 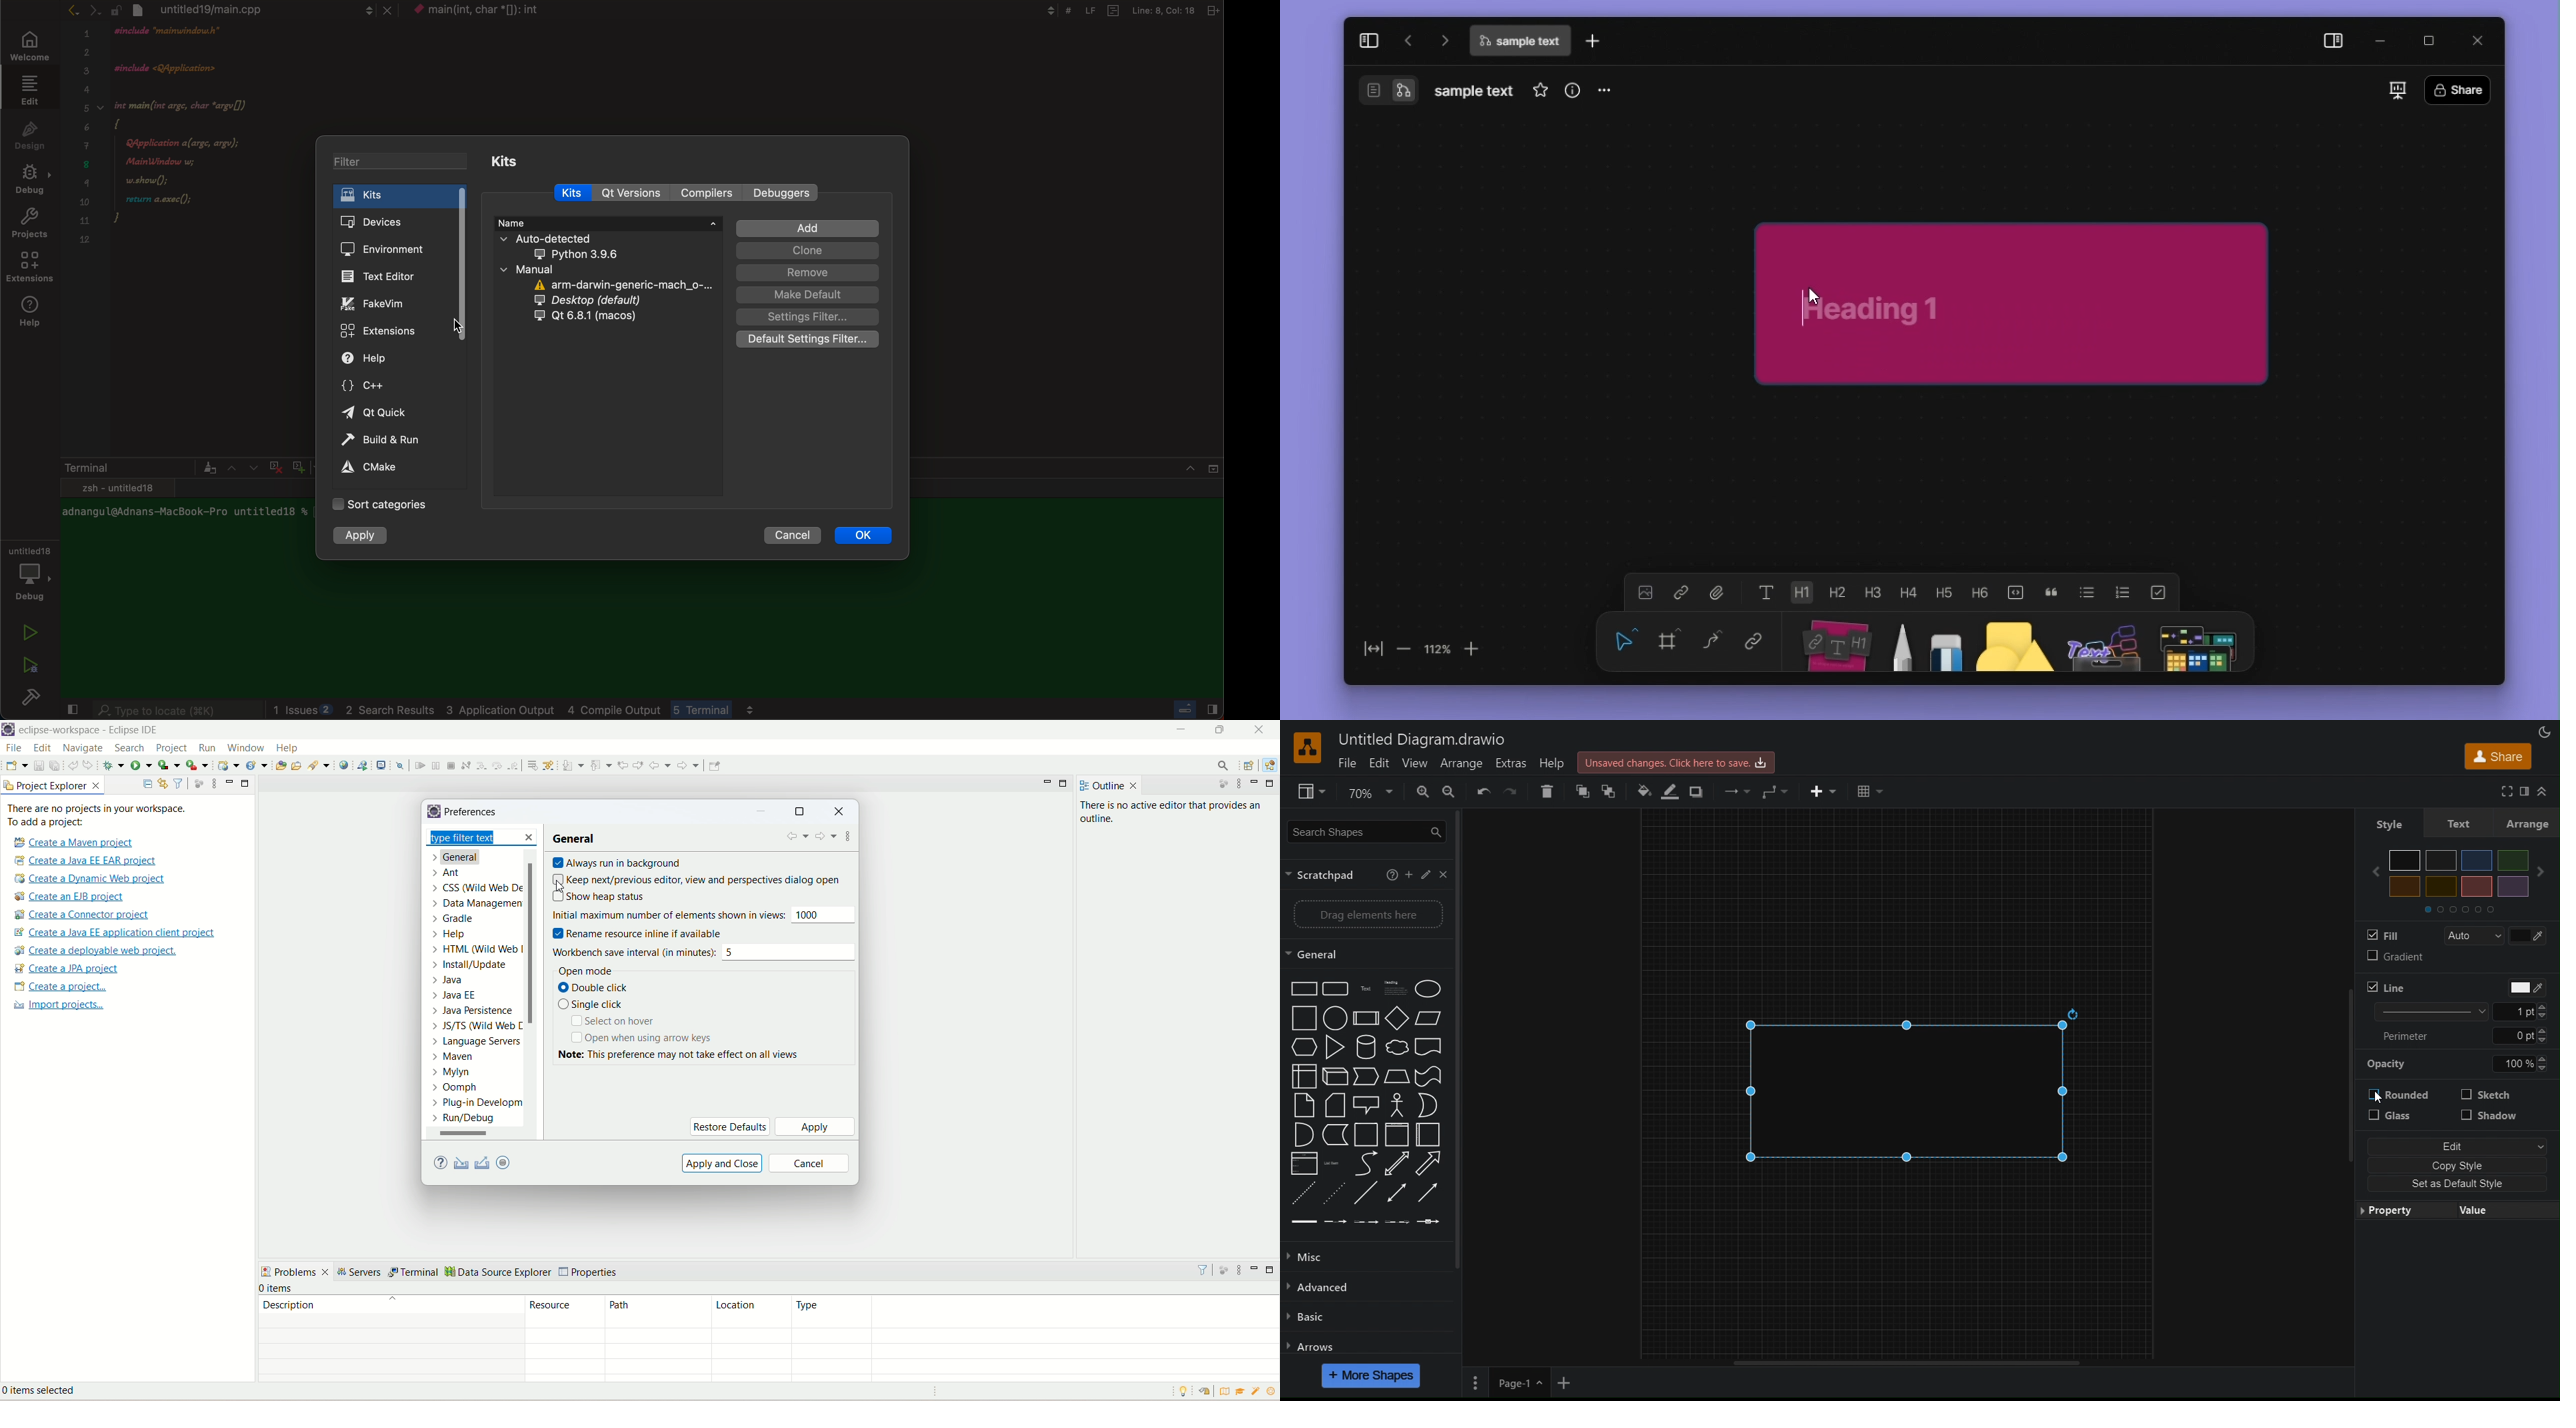 I want to click on create a Maven project, so click(x=71, y=842).